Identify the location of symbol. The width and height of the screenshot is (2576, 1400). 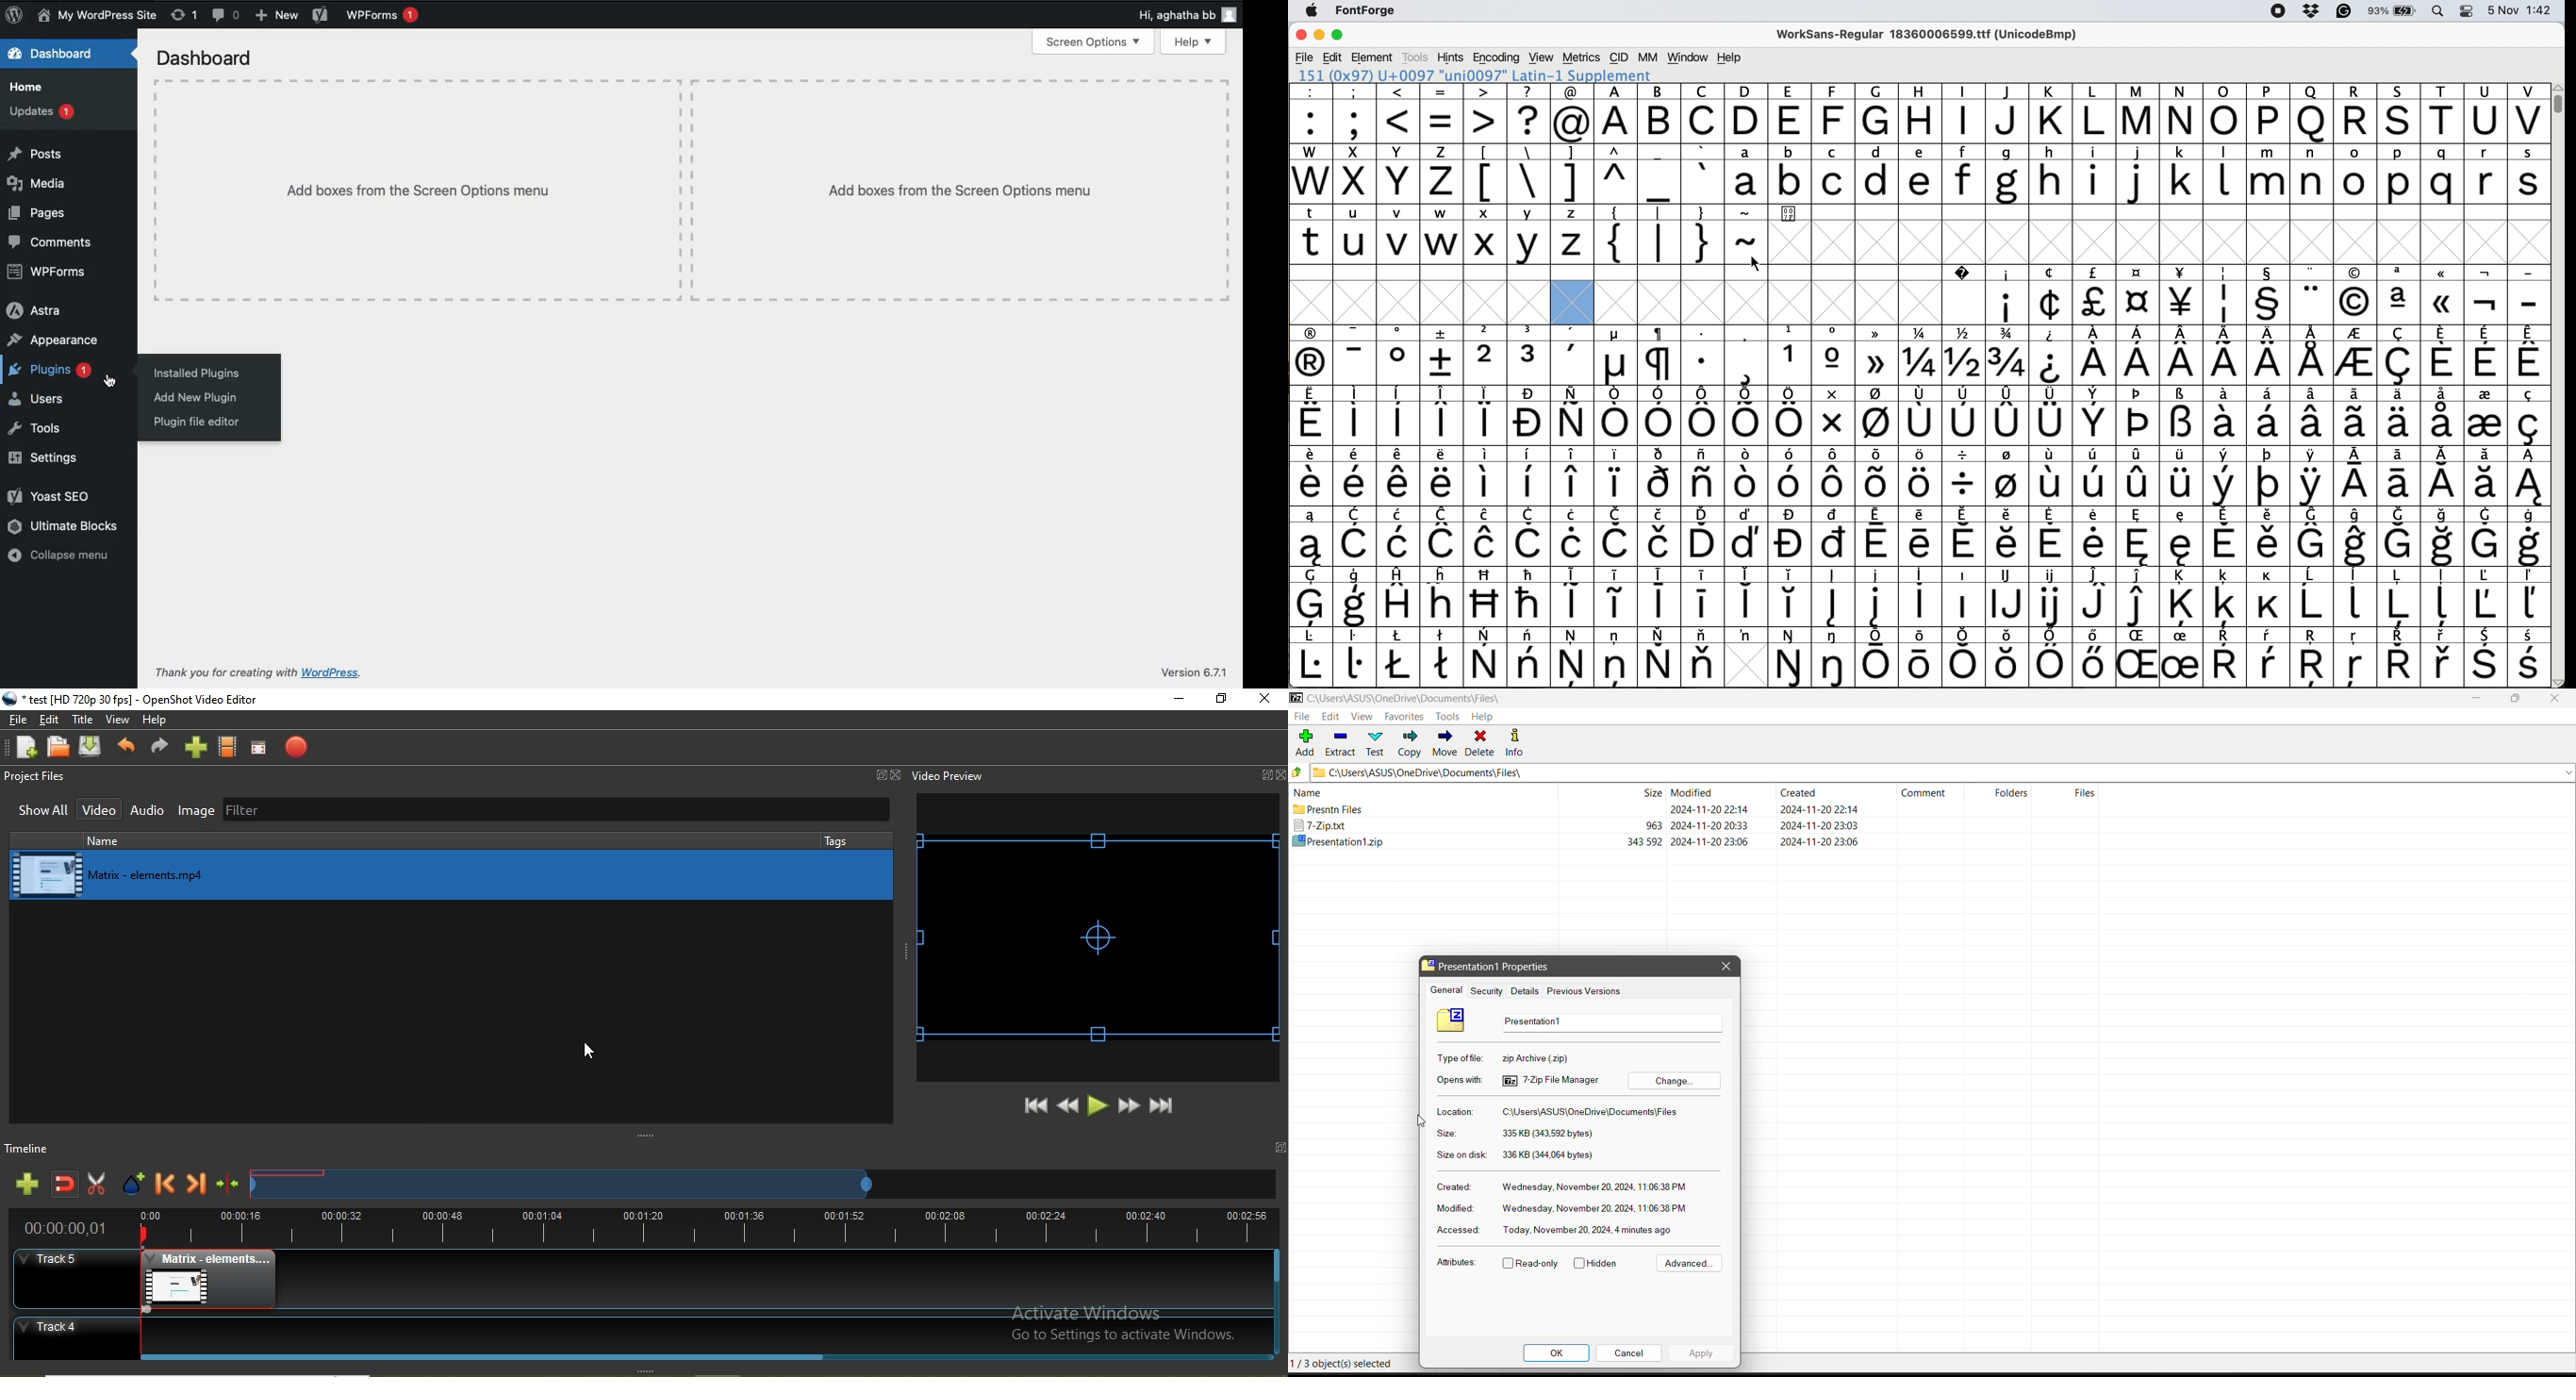
(2225, 657).